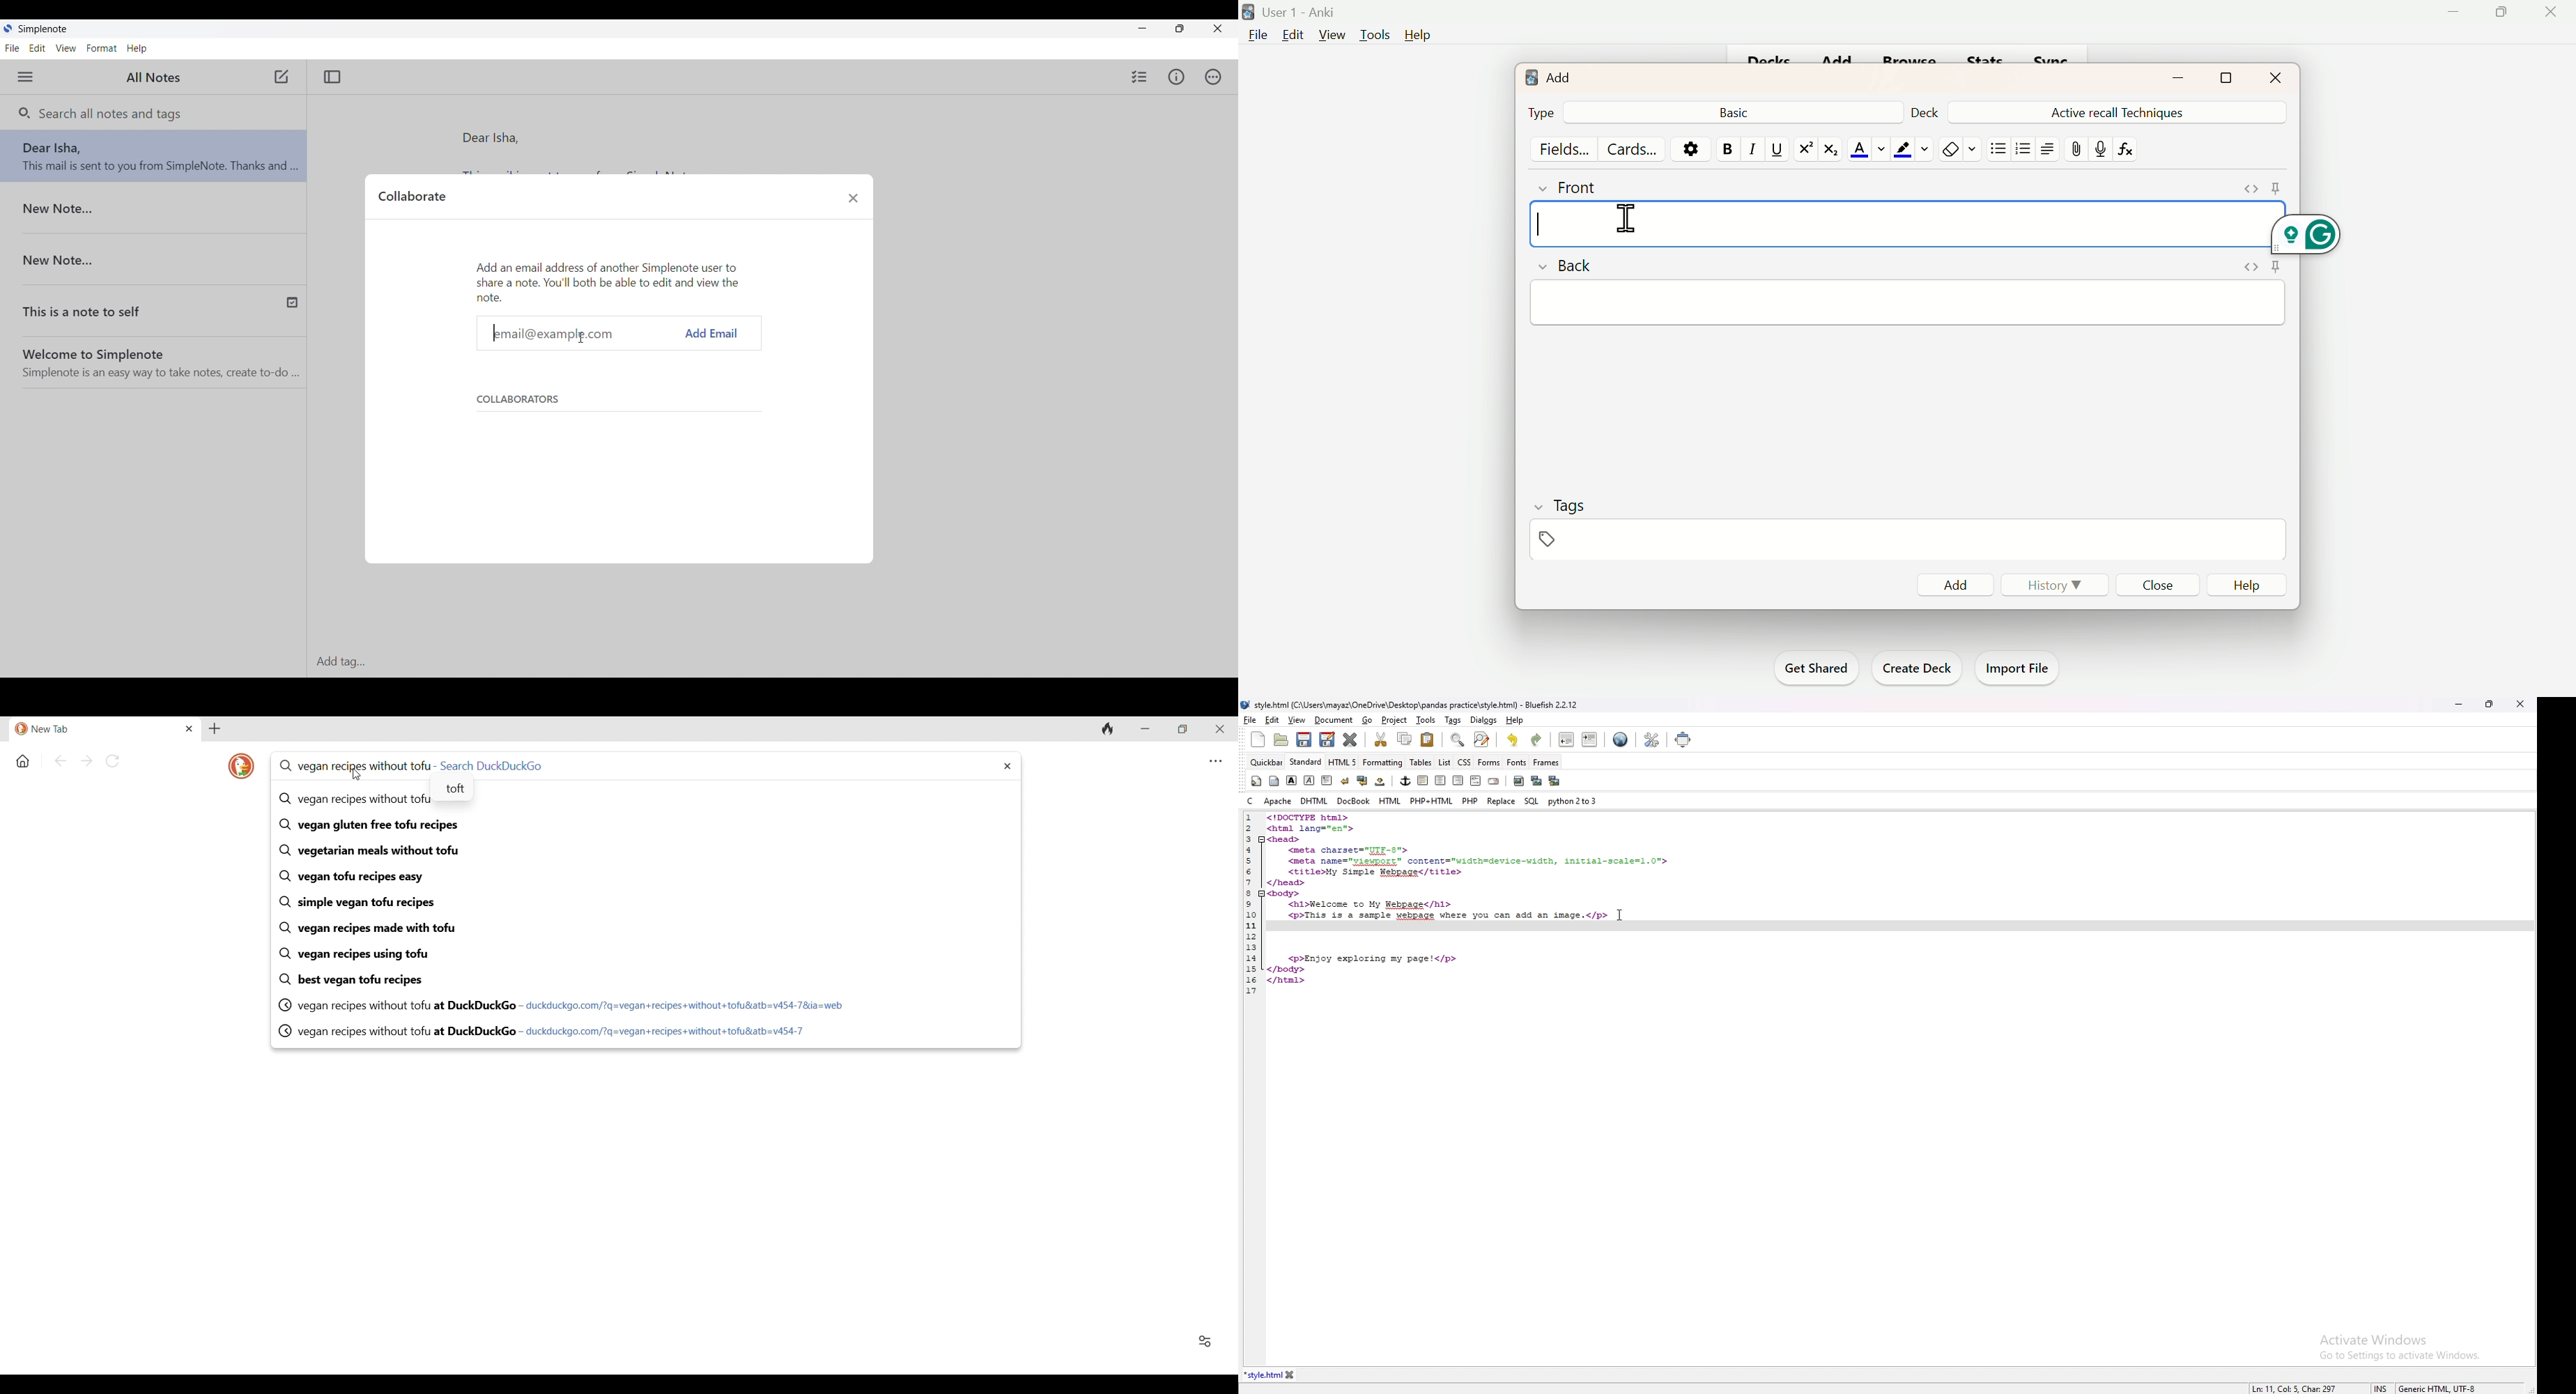 The height and width of the screenshot is (1400, 2576). I want to click on break and clear, so click(1363, 780).